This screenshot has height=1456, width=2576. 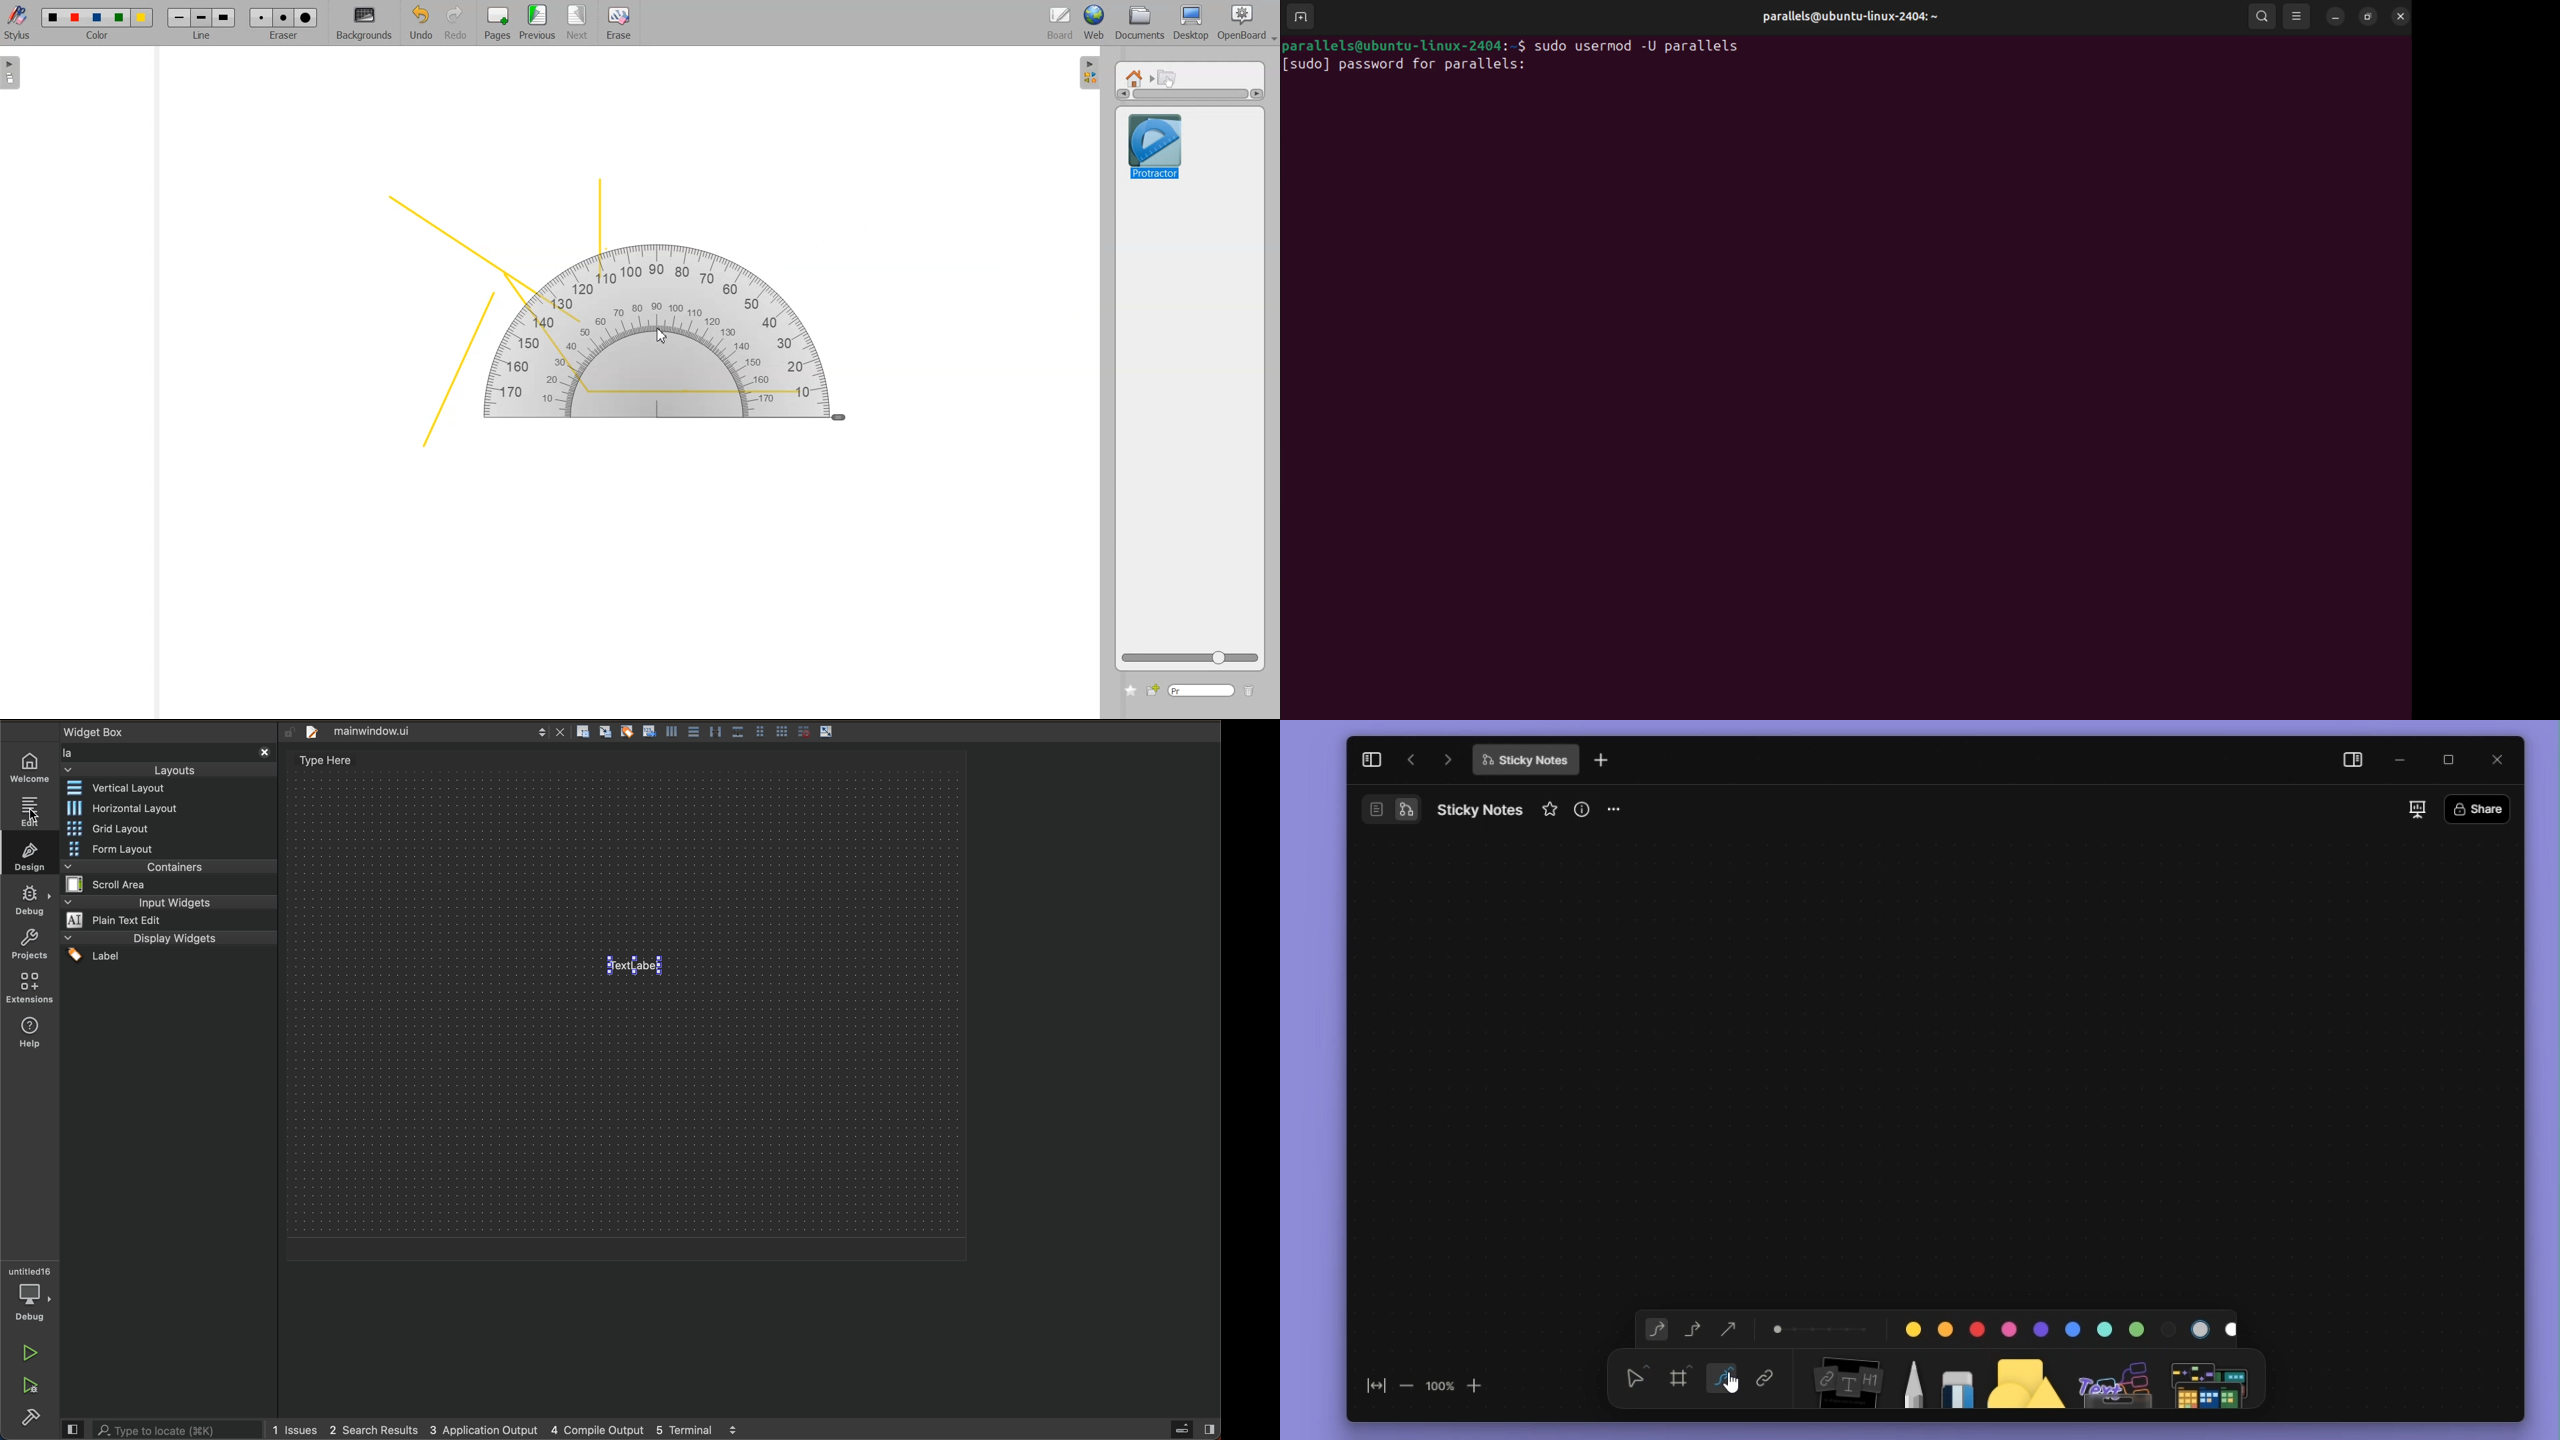 What do you see at coordinates (282, 39) in the screenshot?
I see `eraser` at bounding box center [282, 39].